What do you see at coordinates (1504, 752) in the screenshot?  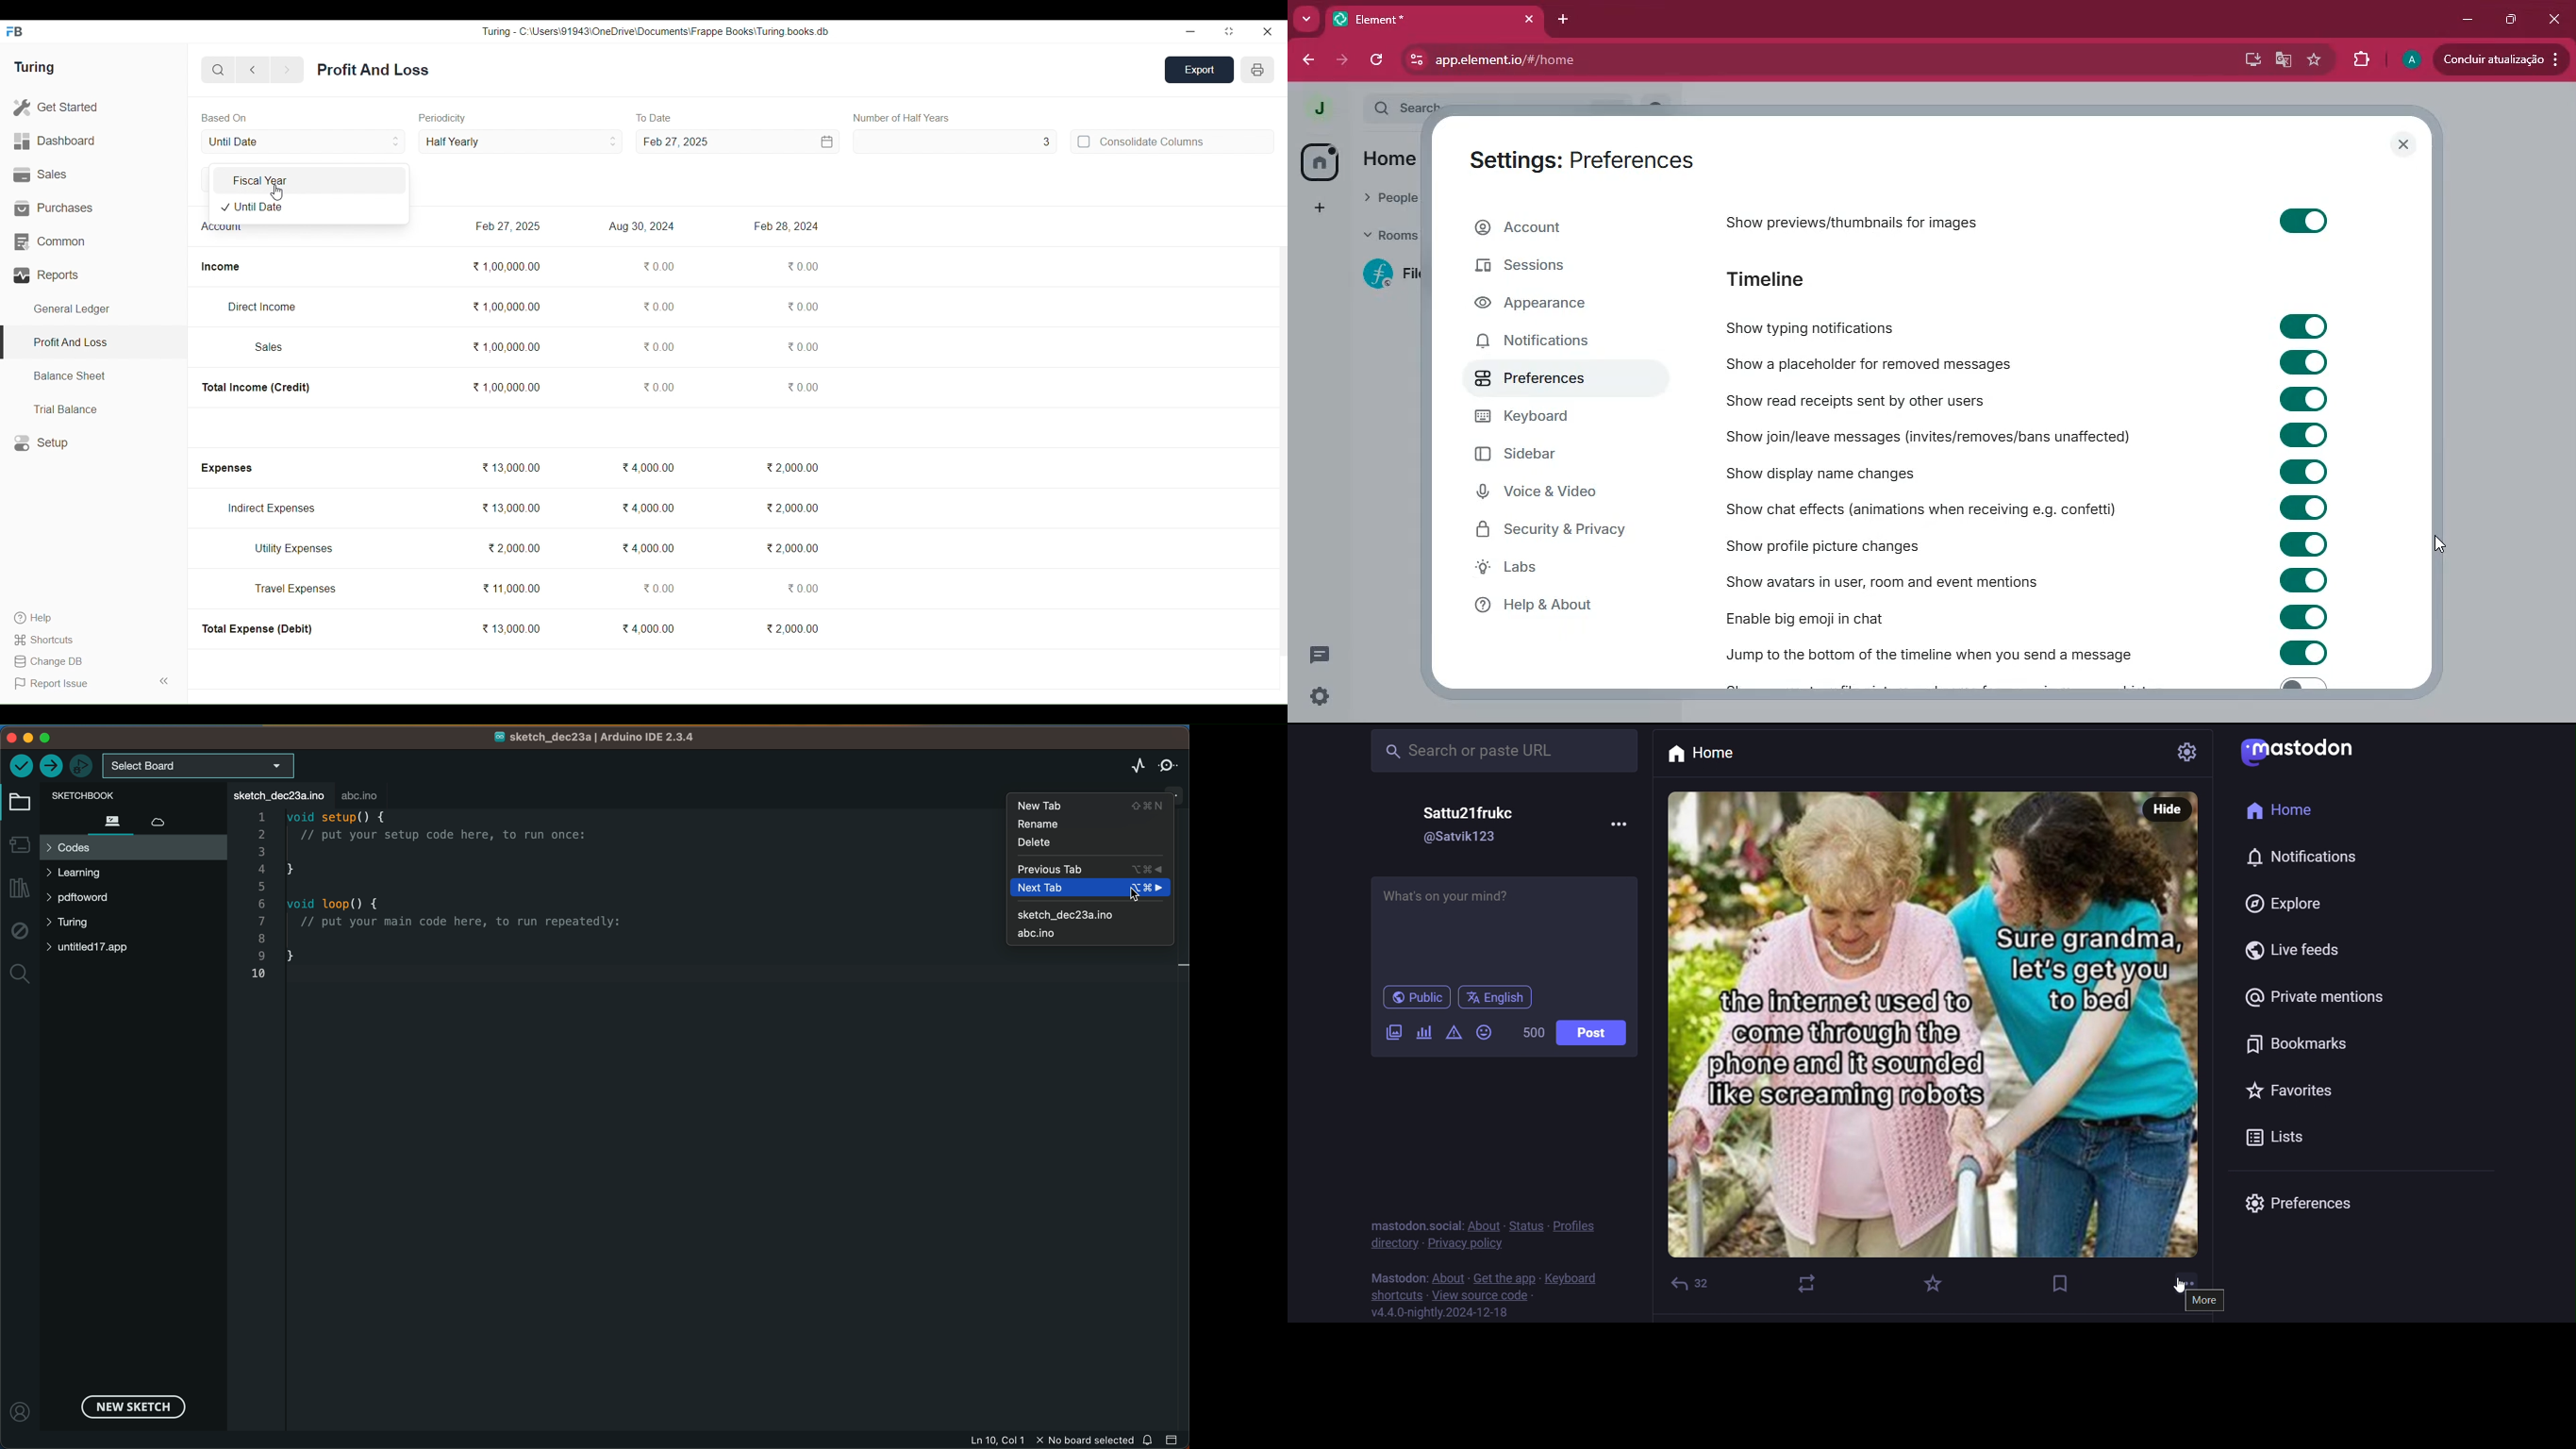 I see `search` at bounding box center [1504, 752].